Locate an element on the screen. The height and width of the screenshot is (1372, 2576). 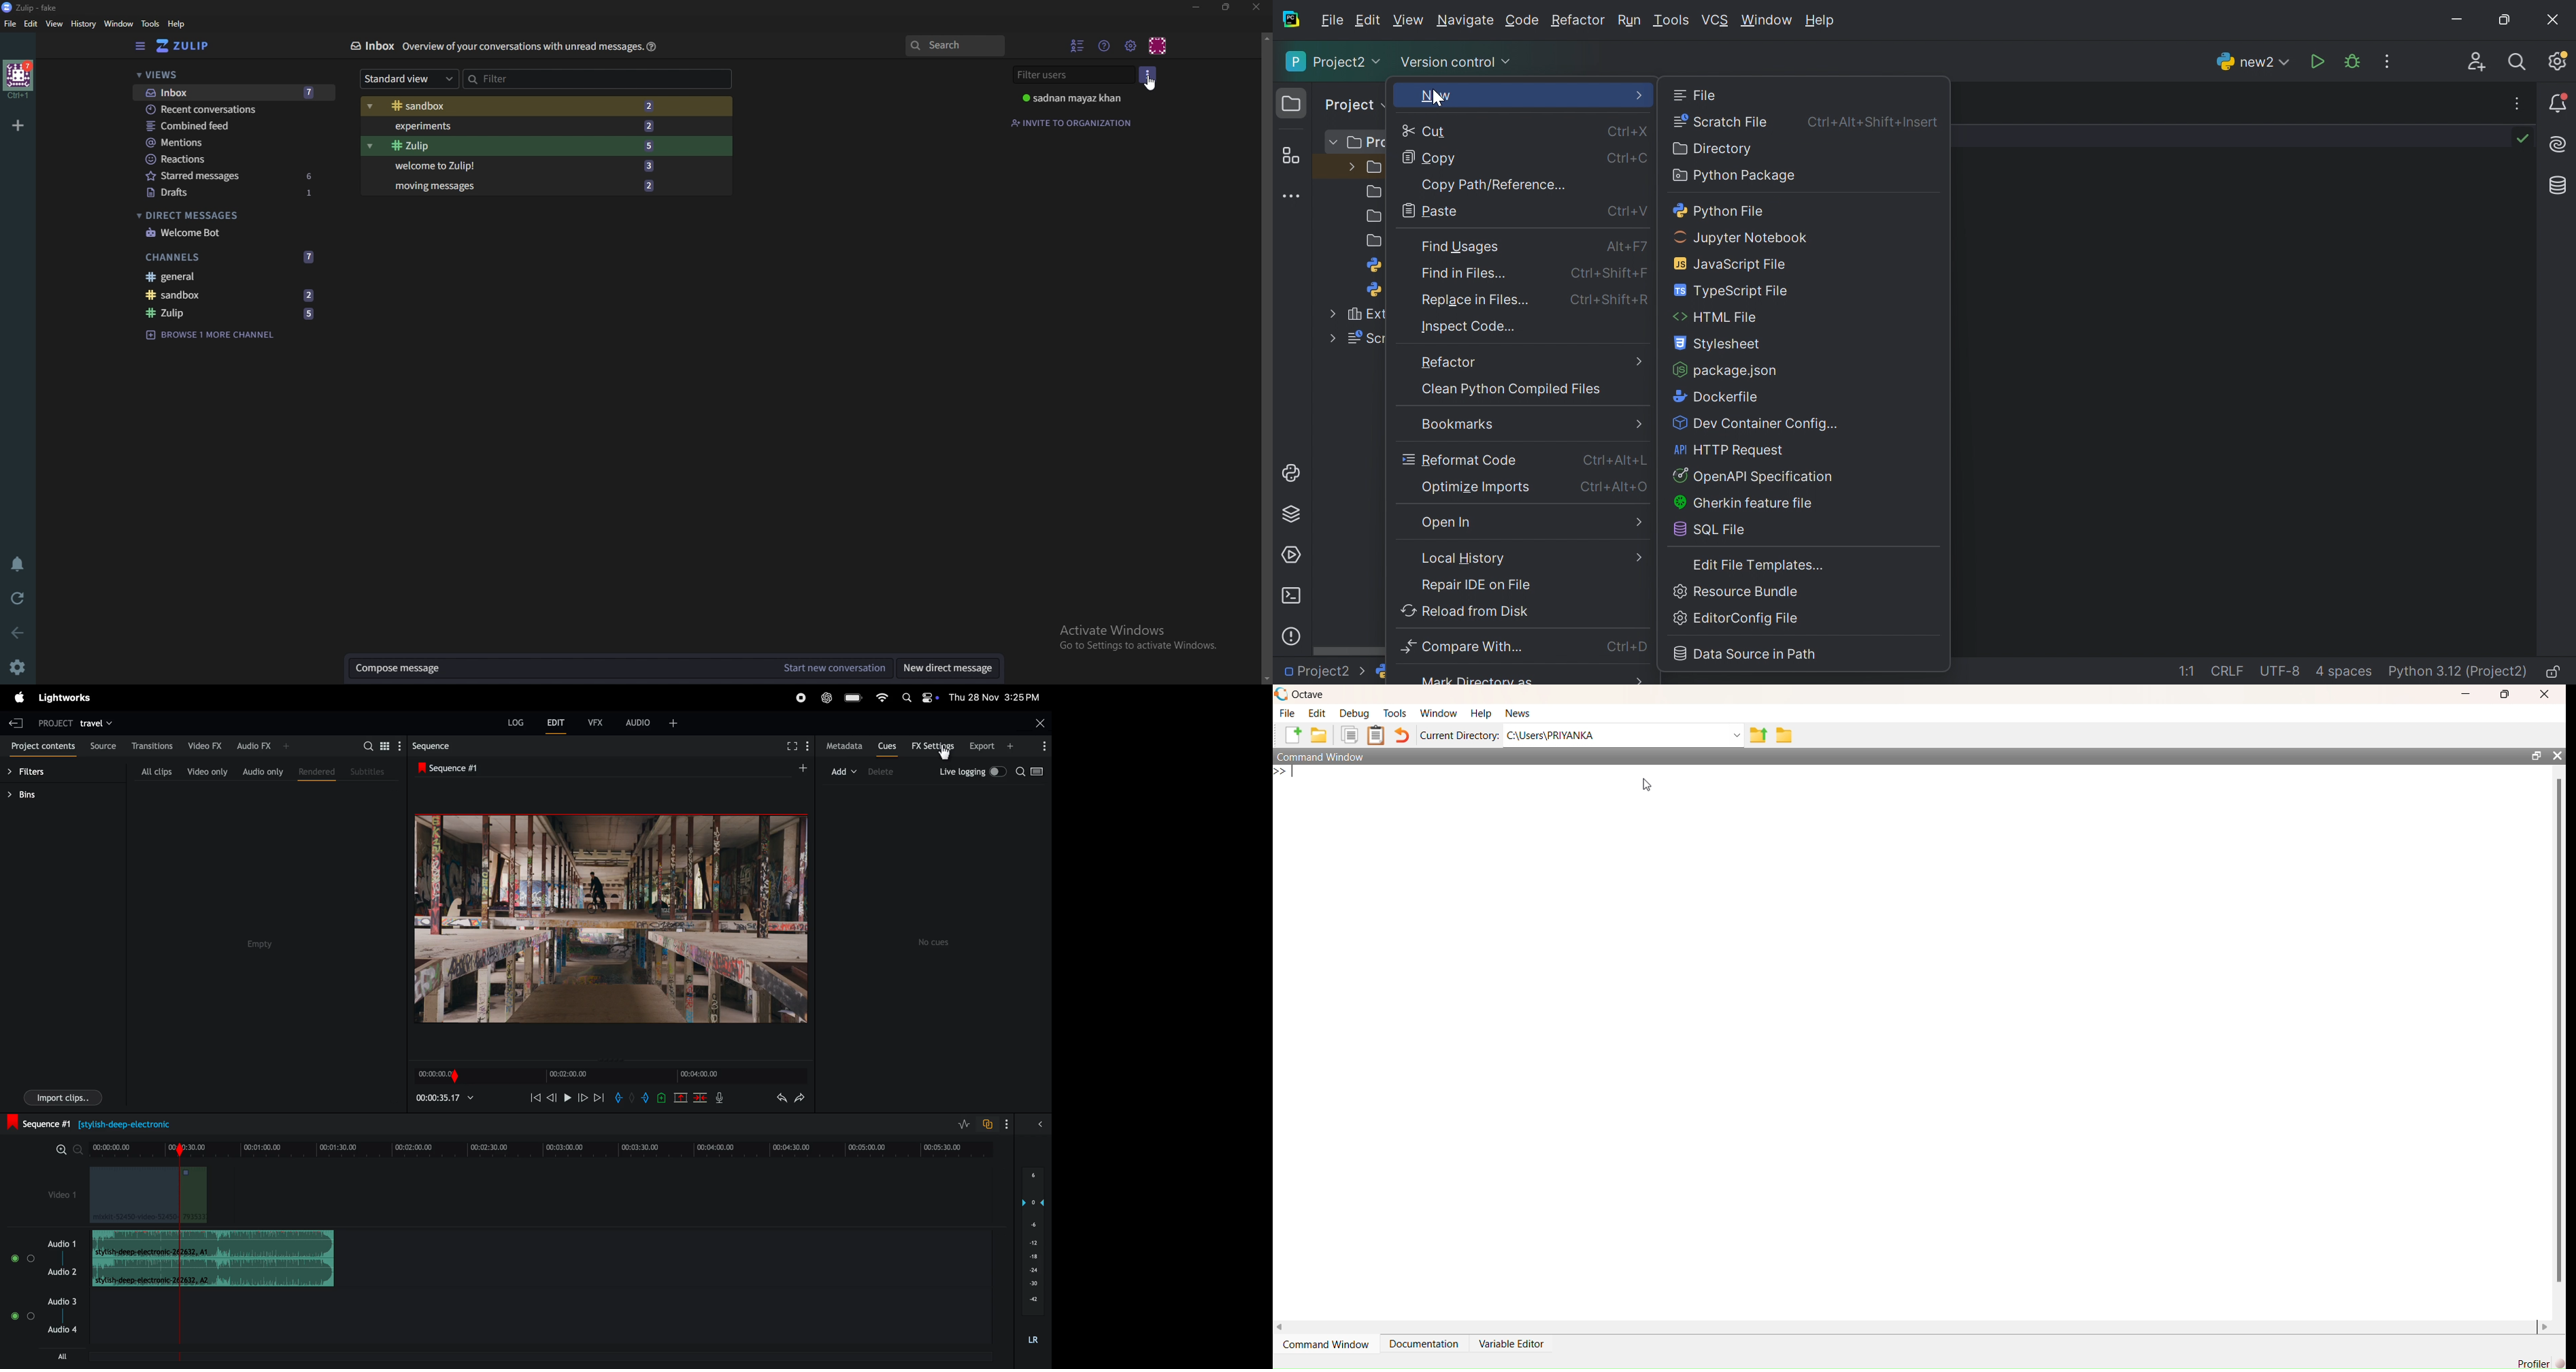
User is located at coordinates (1074, 98).